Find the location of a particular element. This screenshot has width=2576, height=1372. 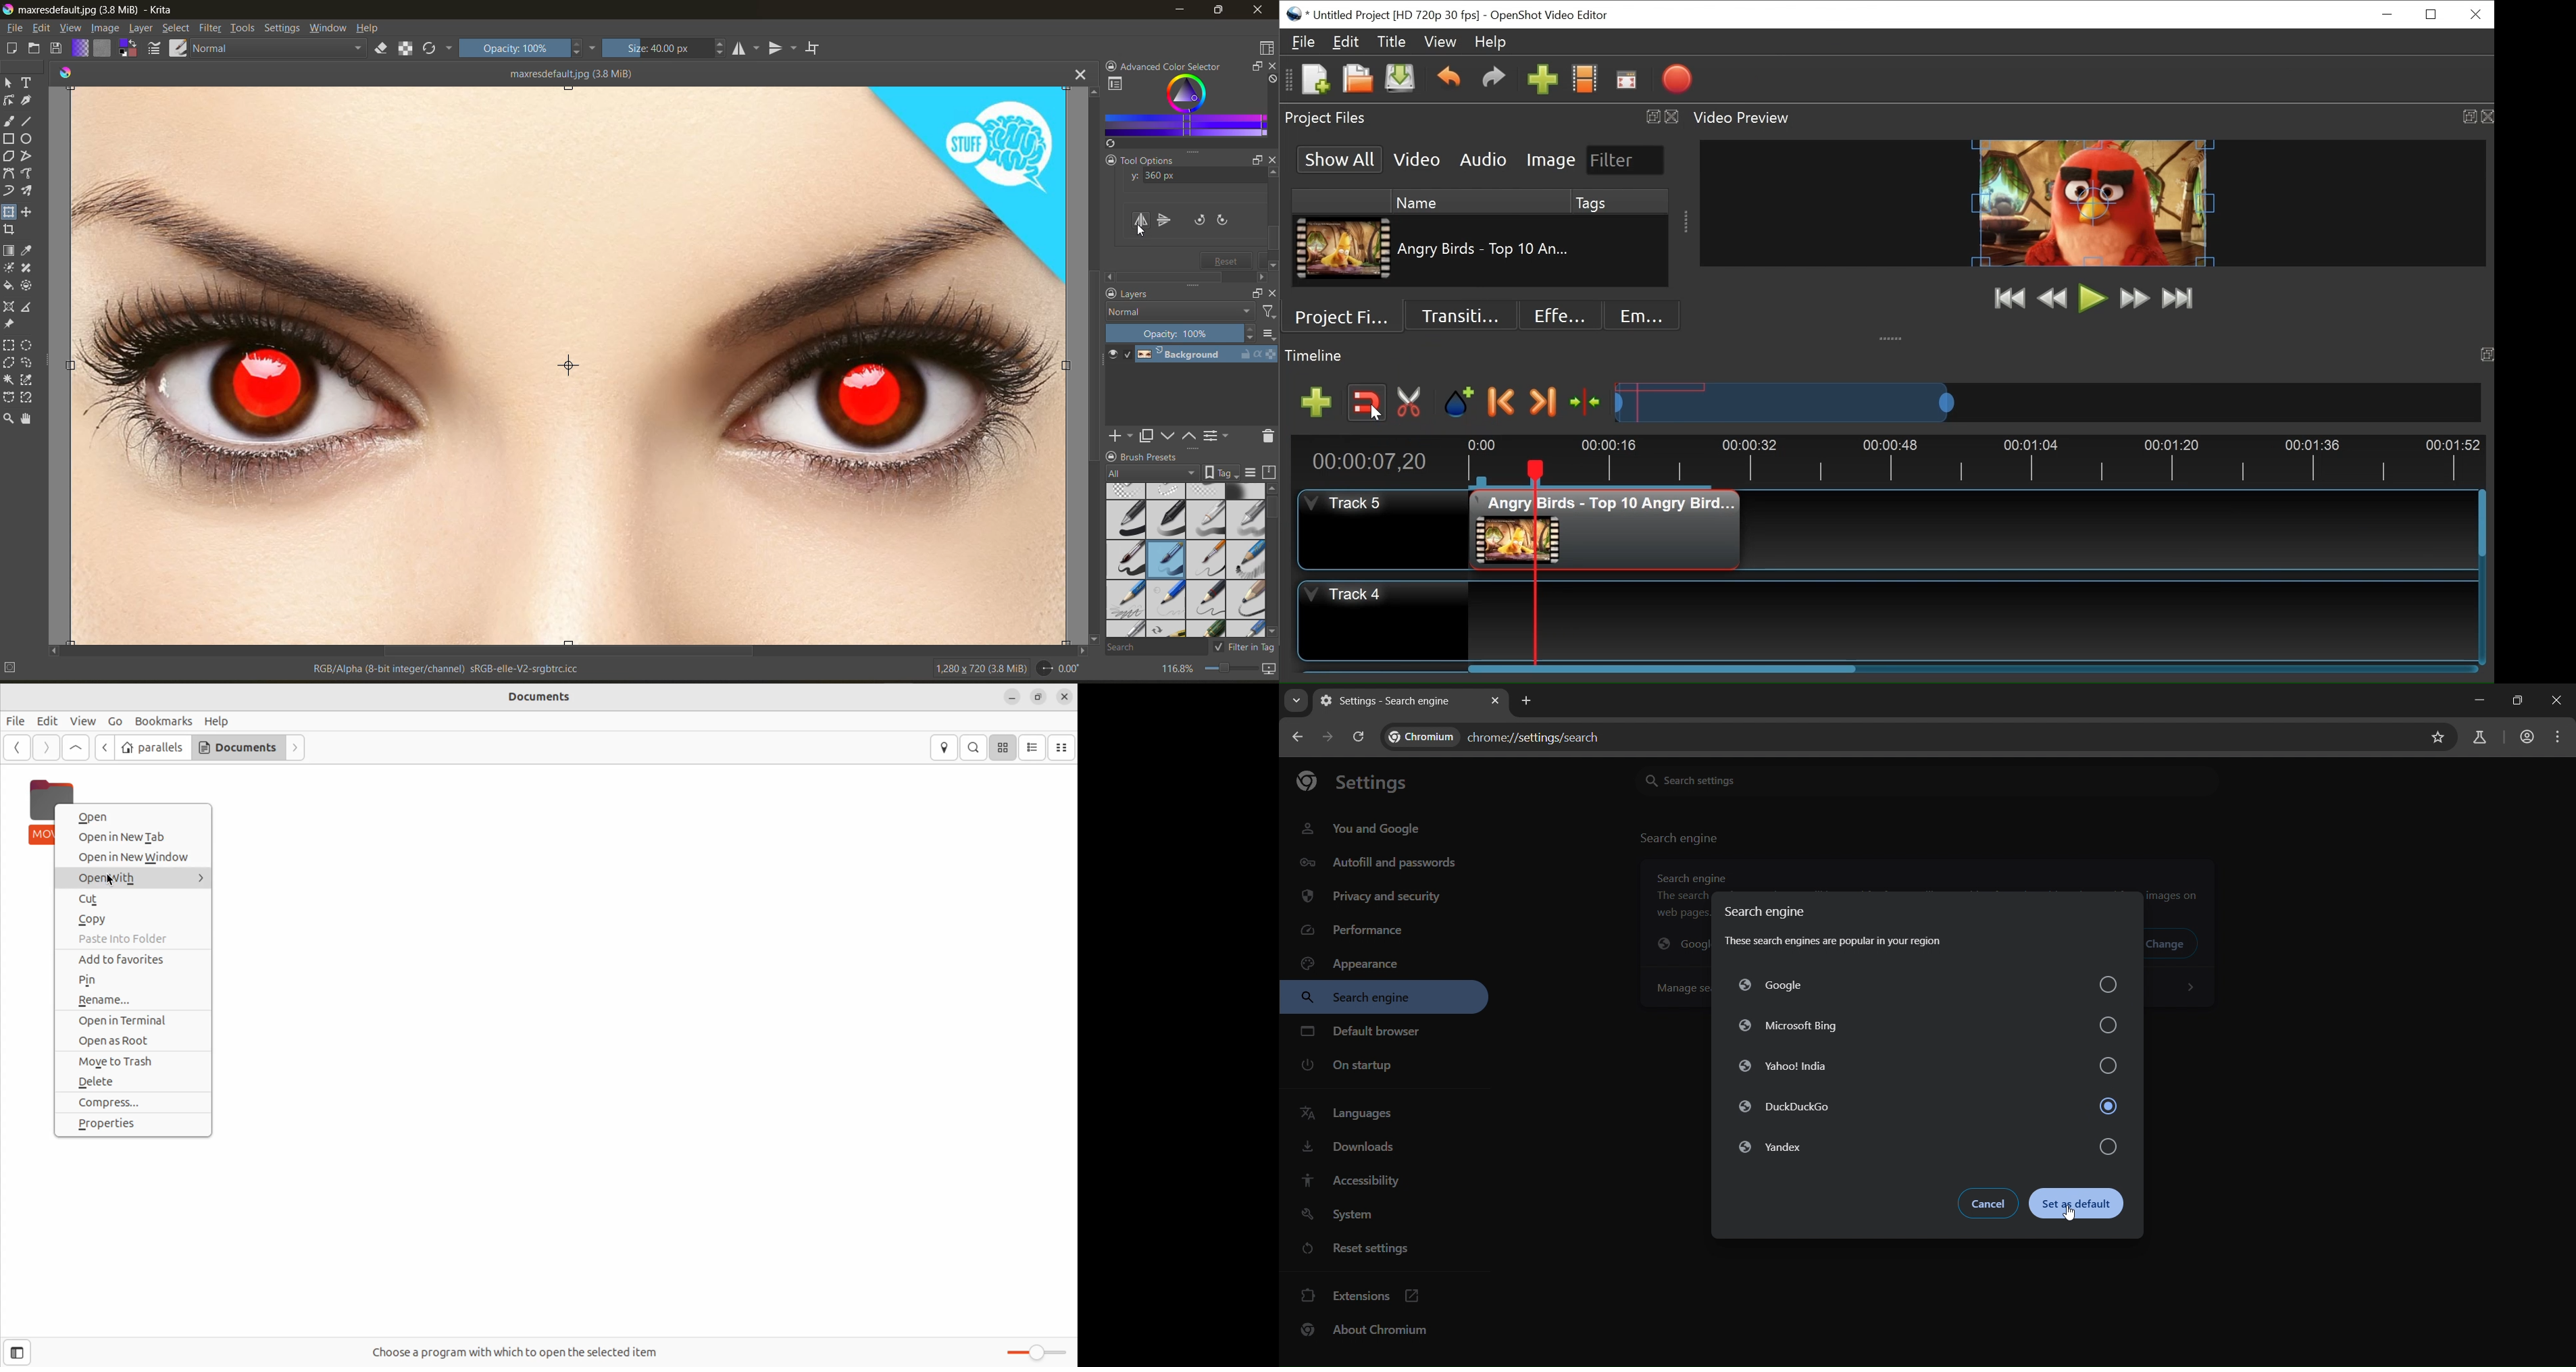

File is located at coordinates (1300, 41).